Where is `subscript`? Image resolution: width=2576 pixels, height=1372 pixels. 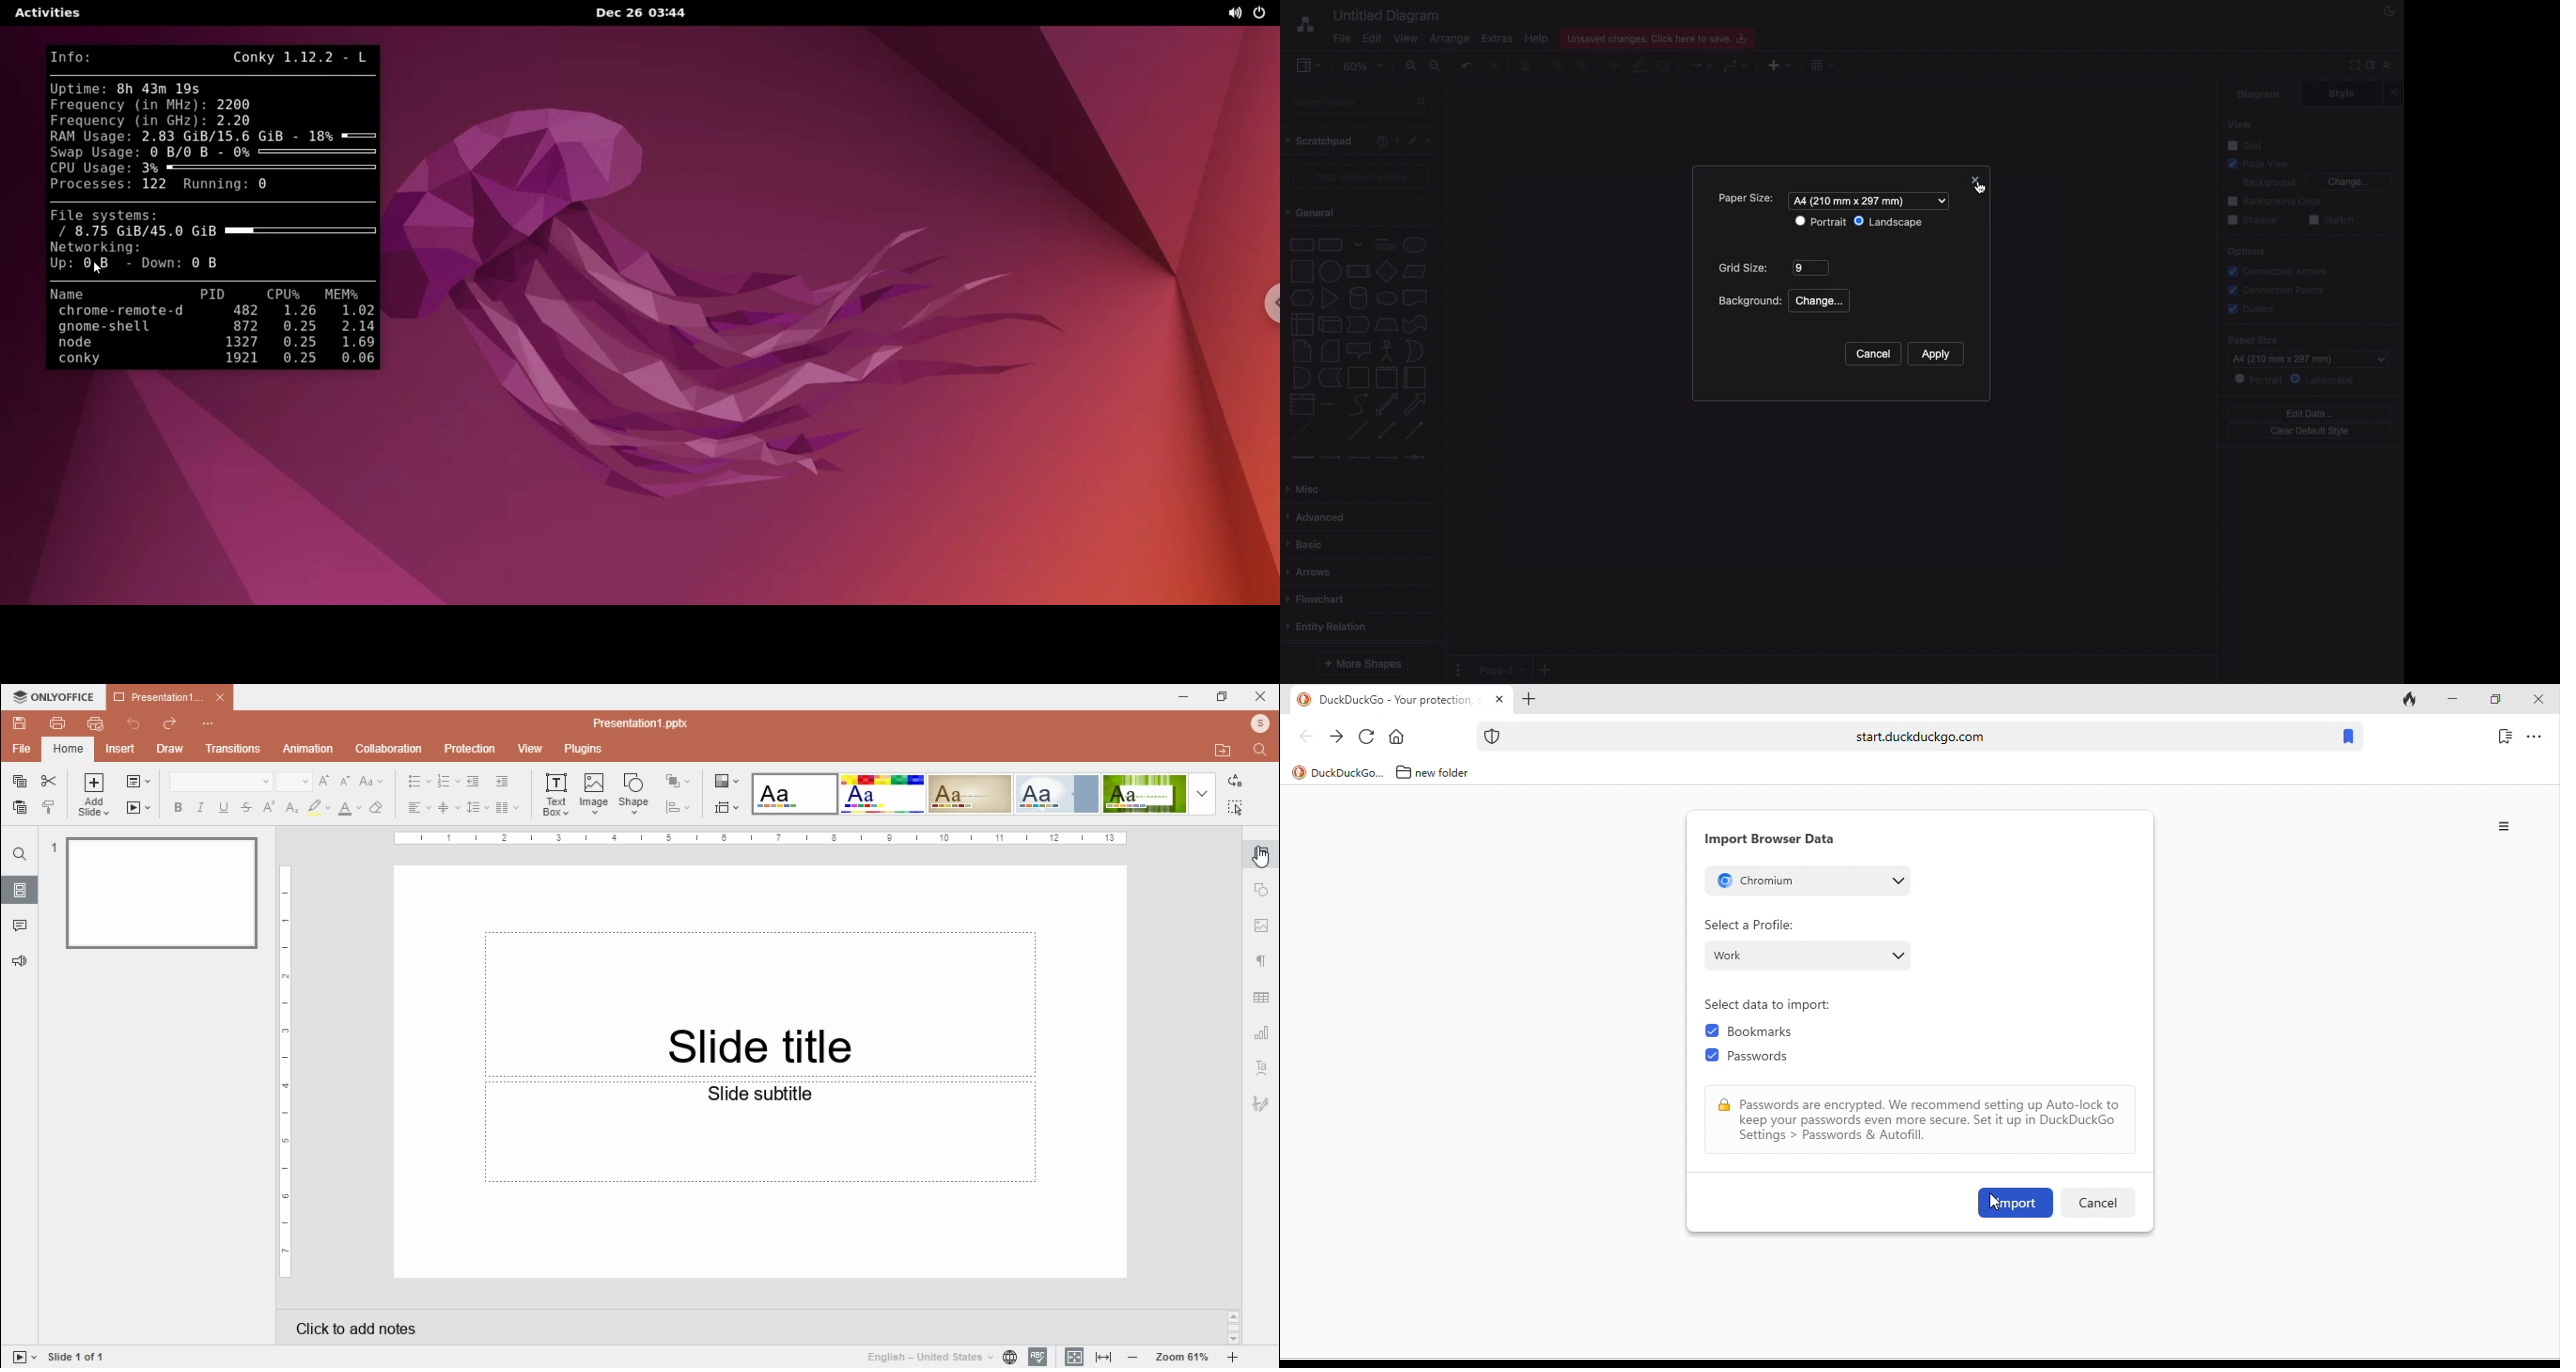
subscript is located at coordinates (291, 808).